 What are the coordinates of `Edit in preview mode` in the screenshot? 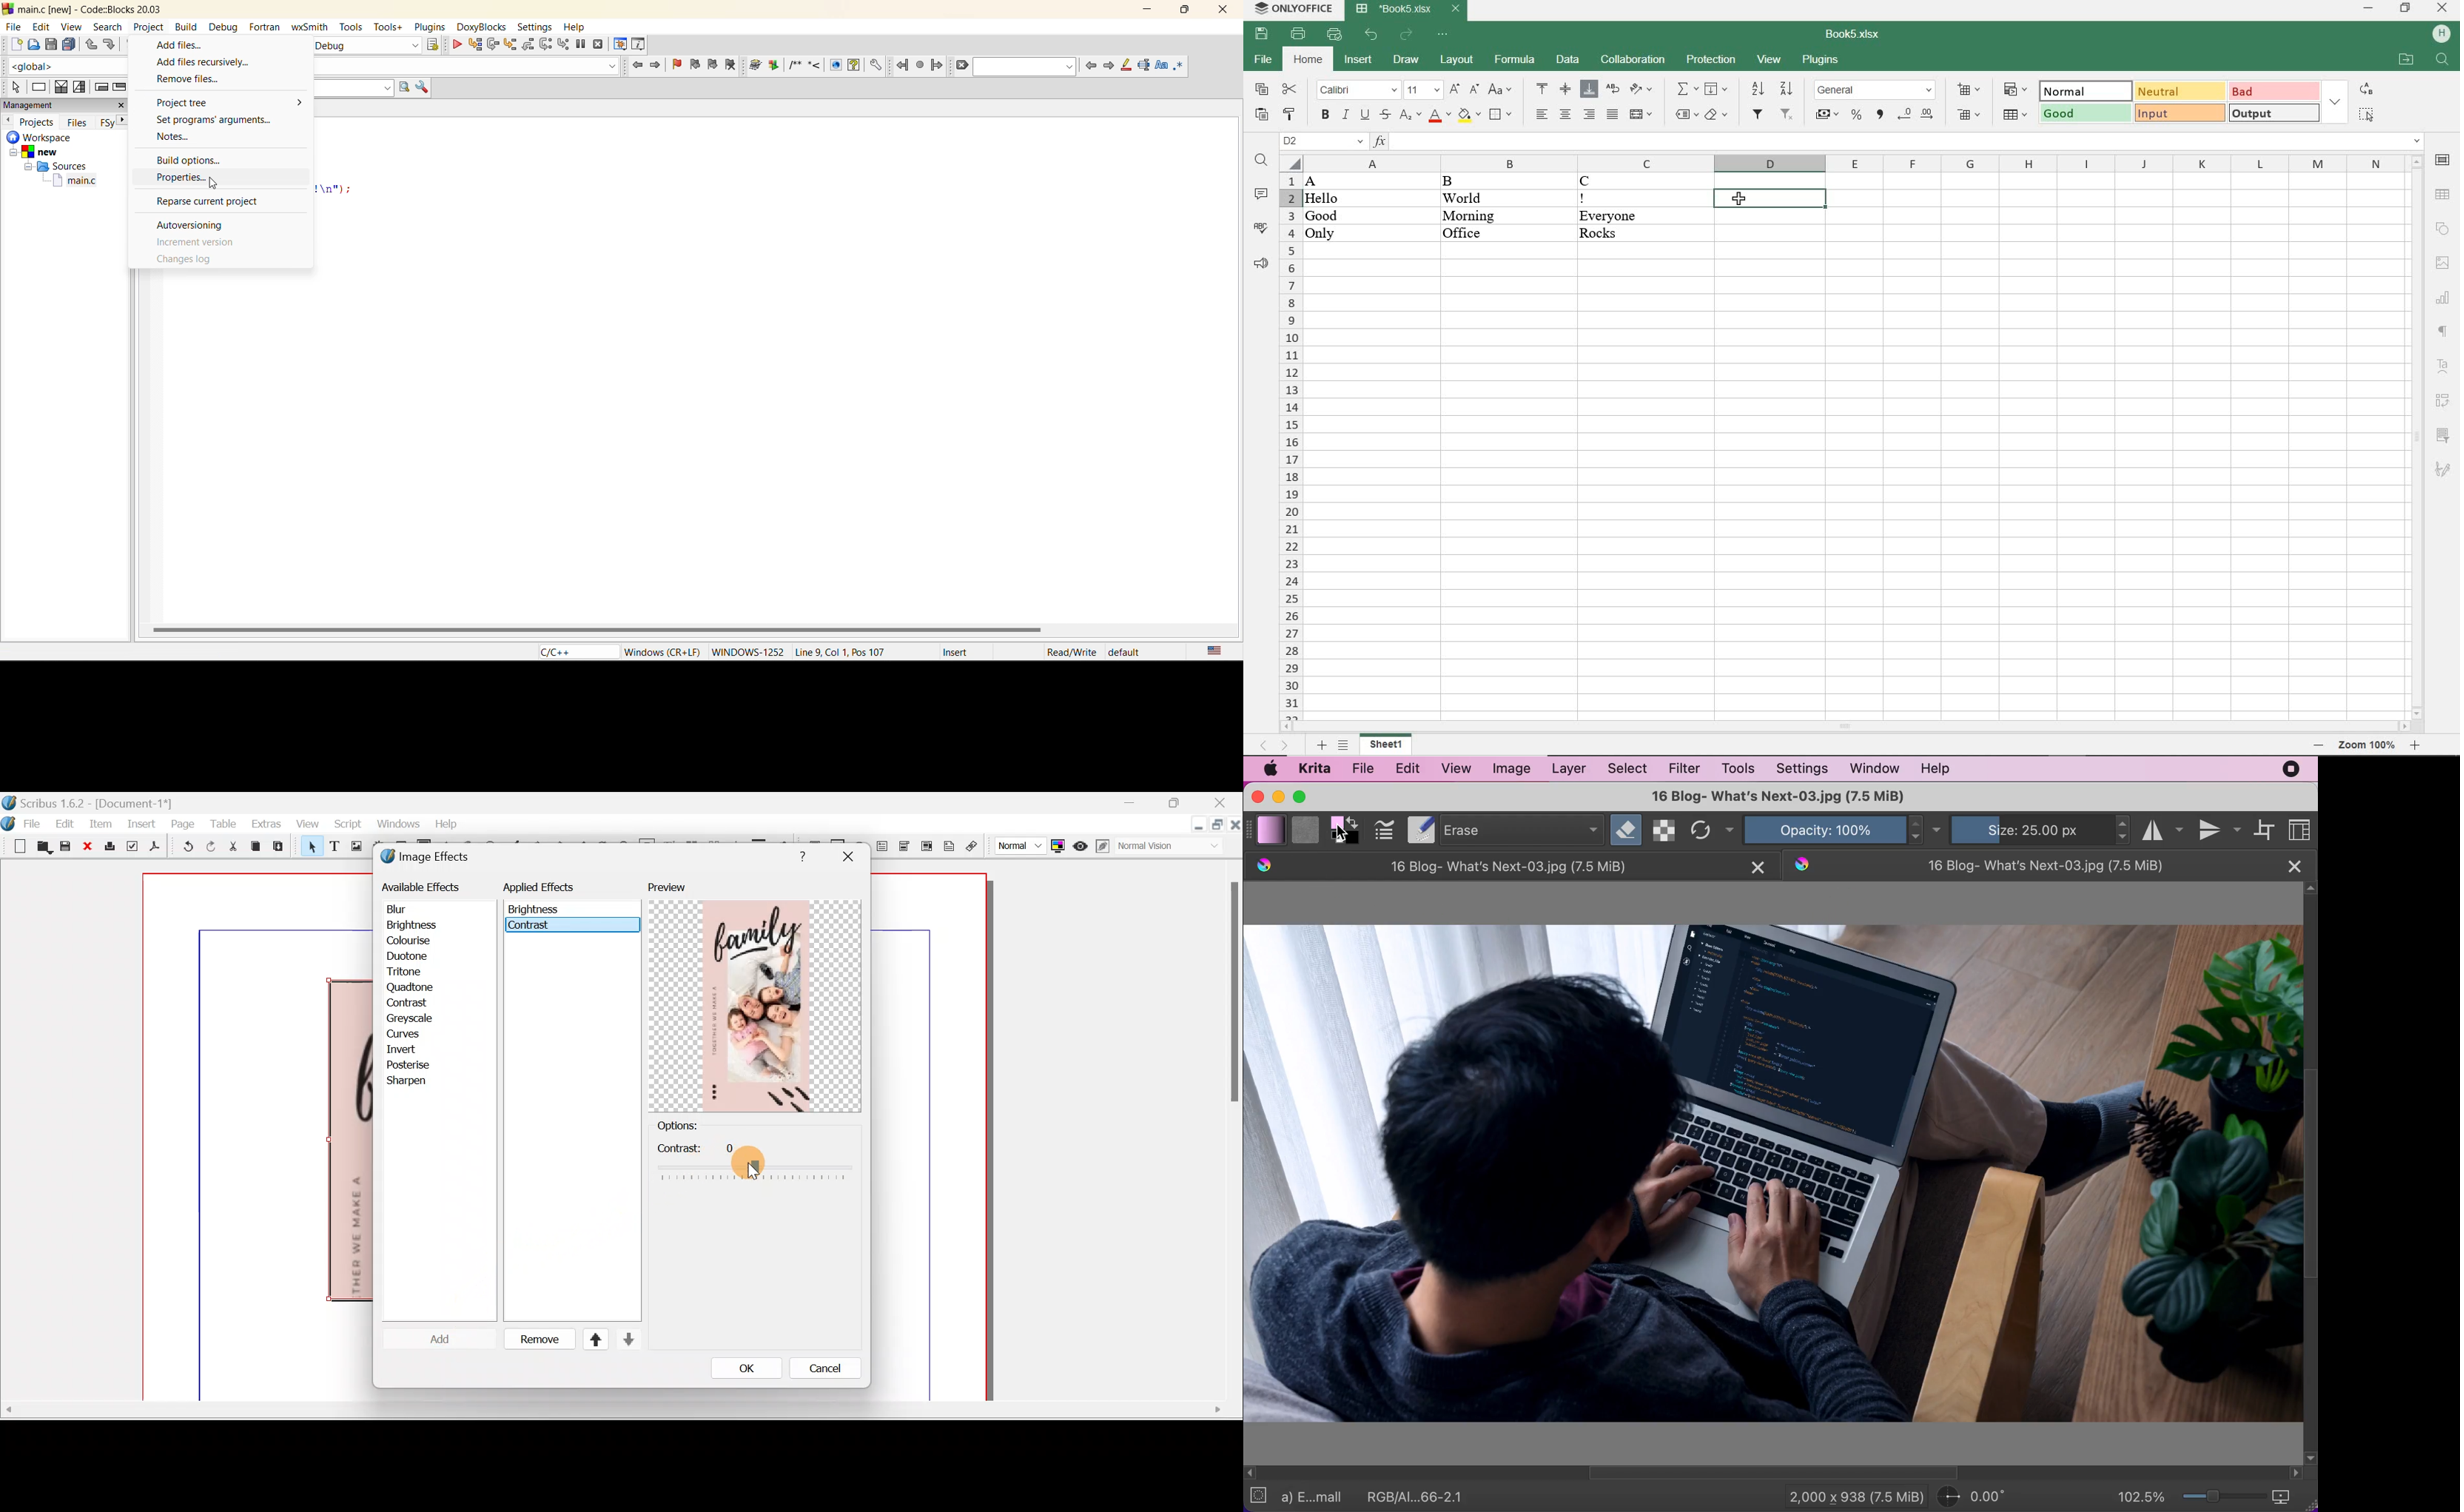 It's located at (1105, 846).